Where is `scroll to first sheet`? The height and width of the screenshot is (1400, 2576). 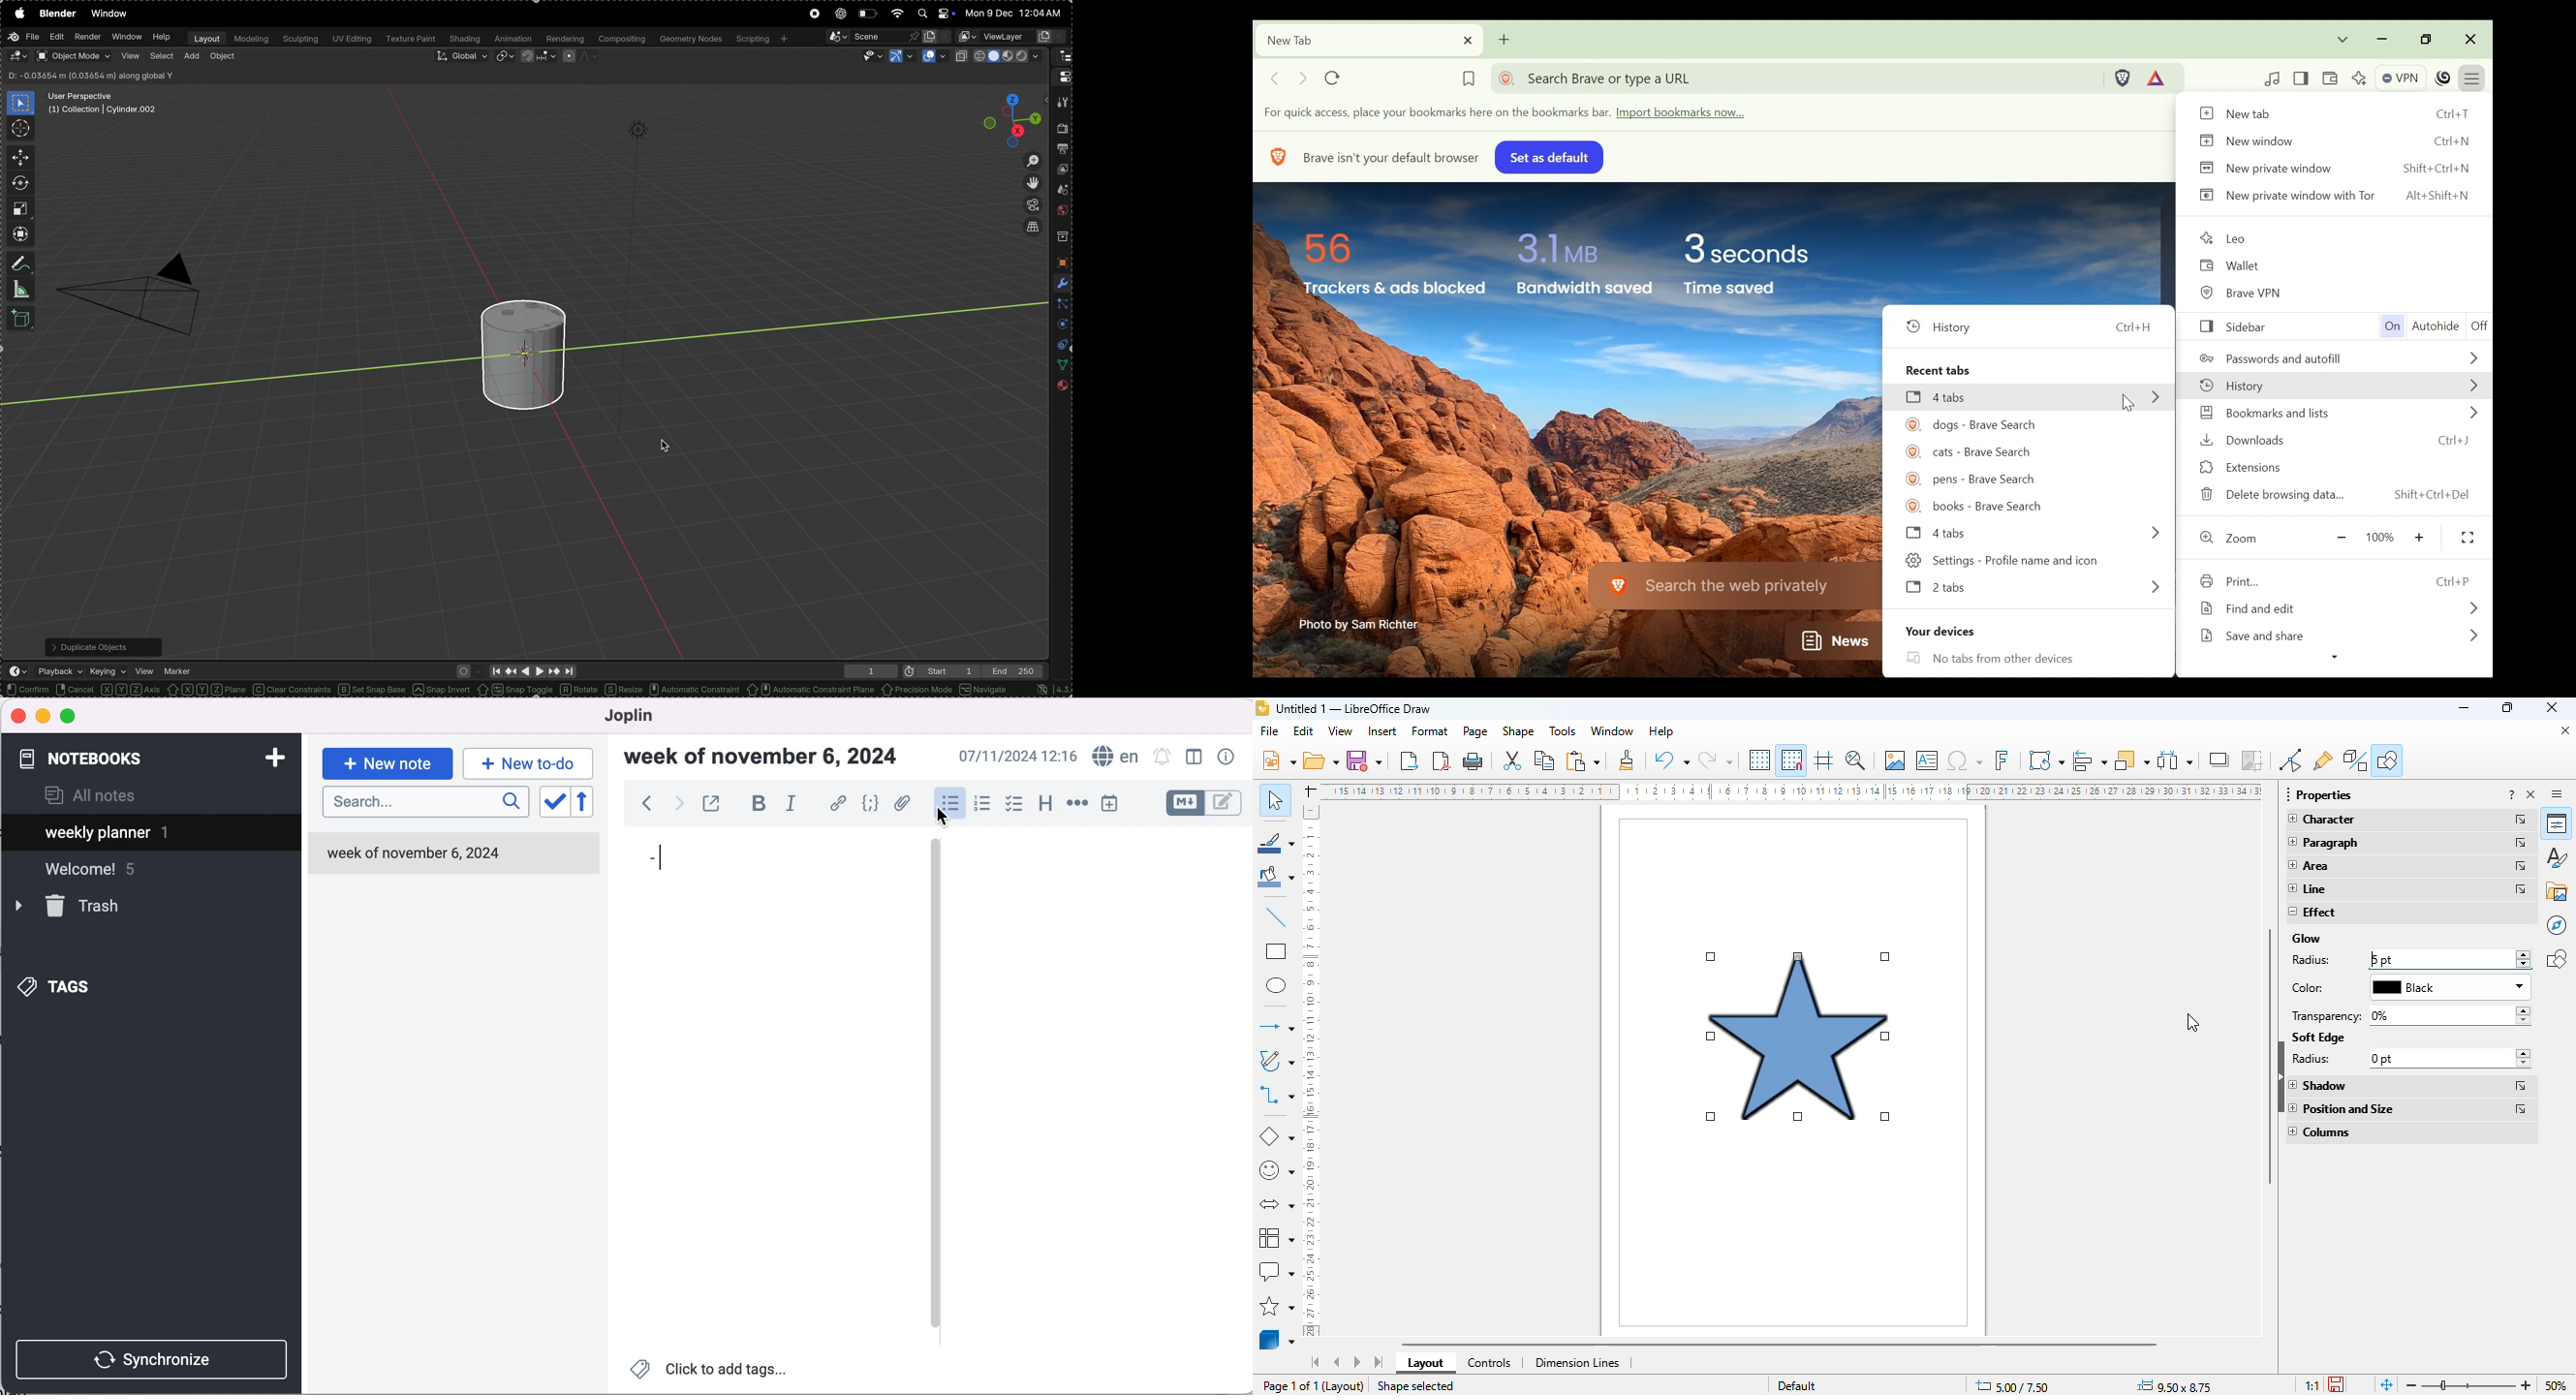 scroll to first sheet is located at coordinates (1315, 1362).